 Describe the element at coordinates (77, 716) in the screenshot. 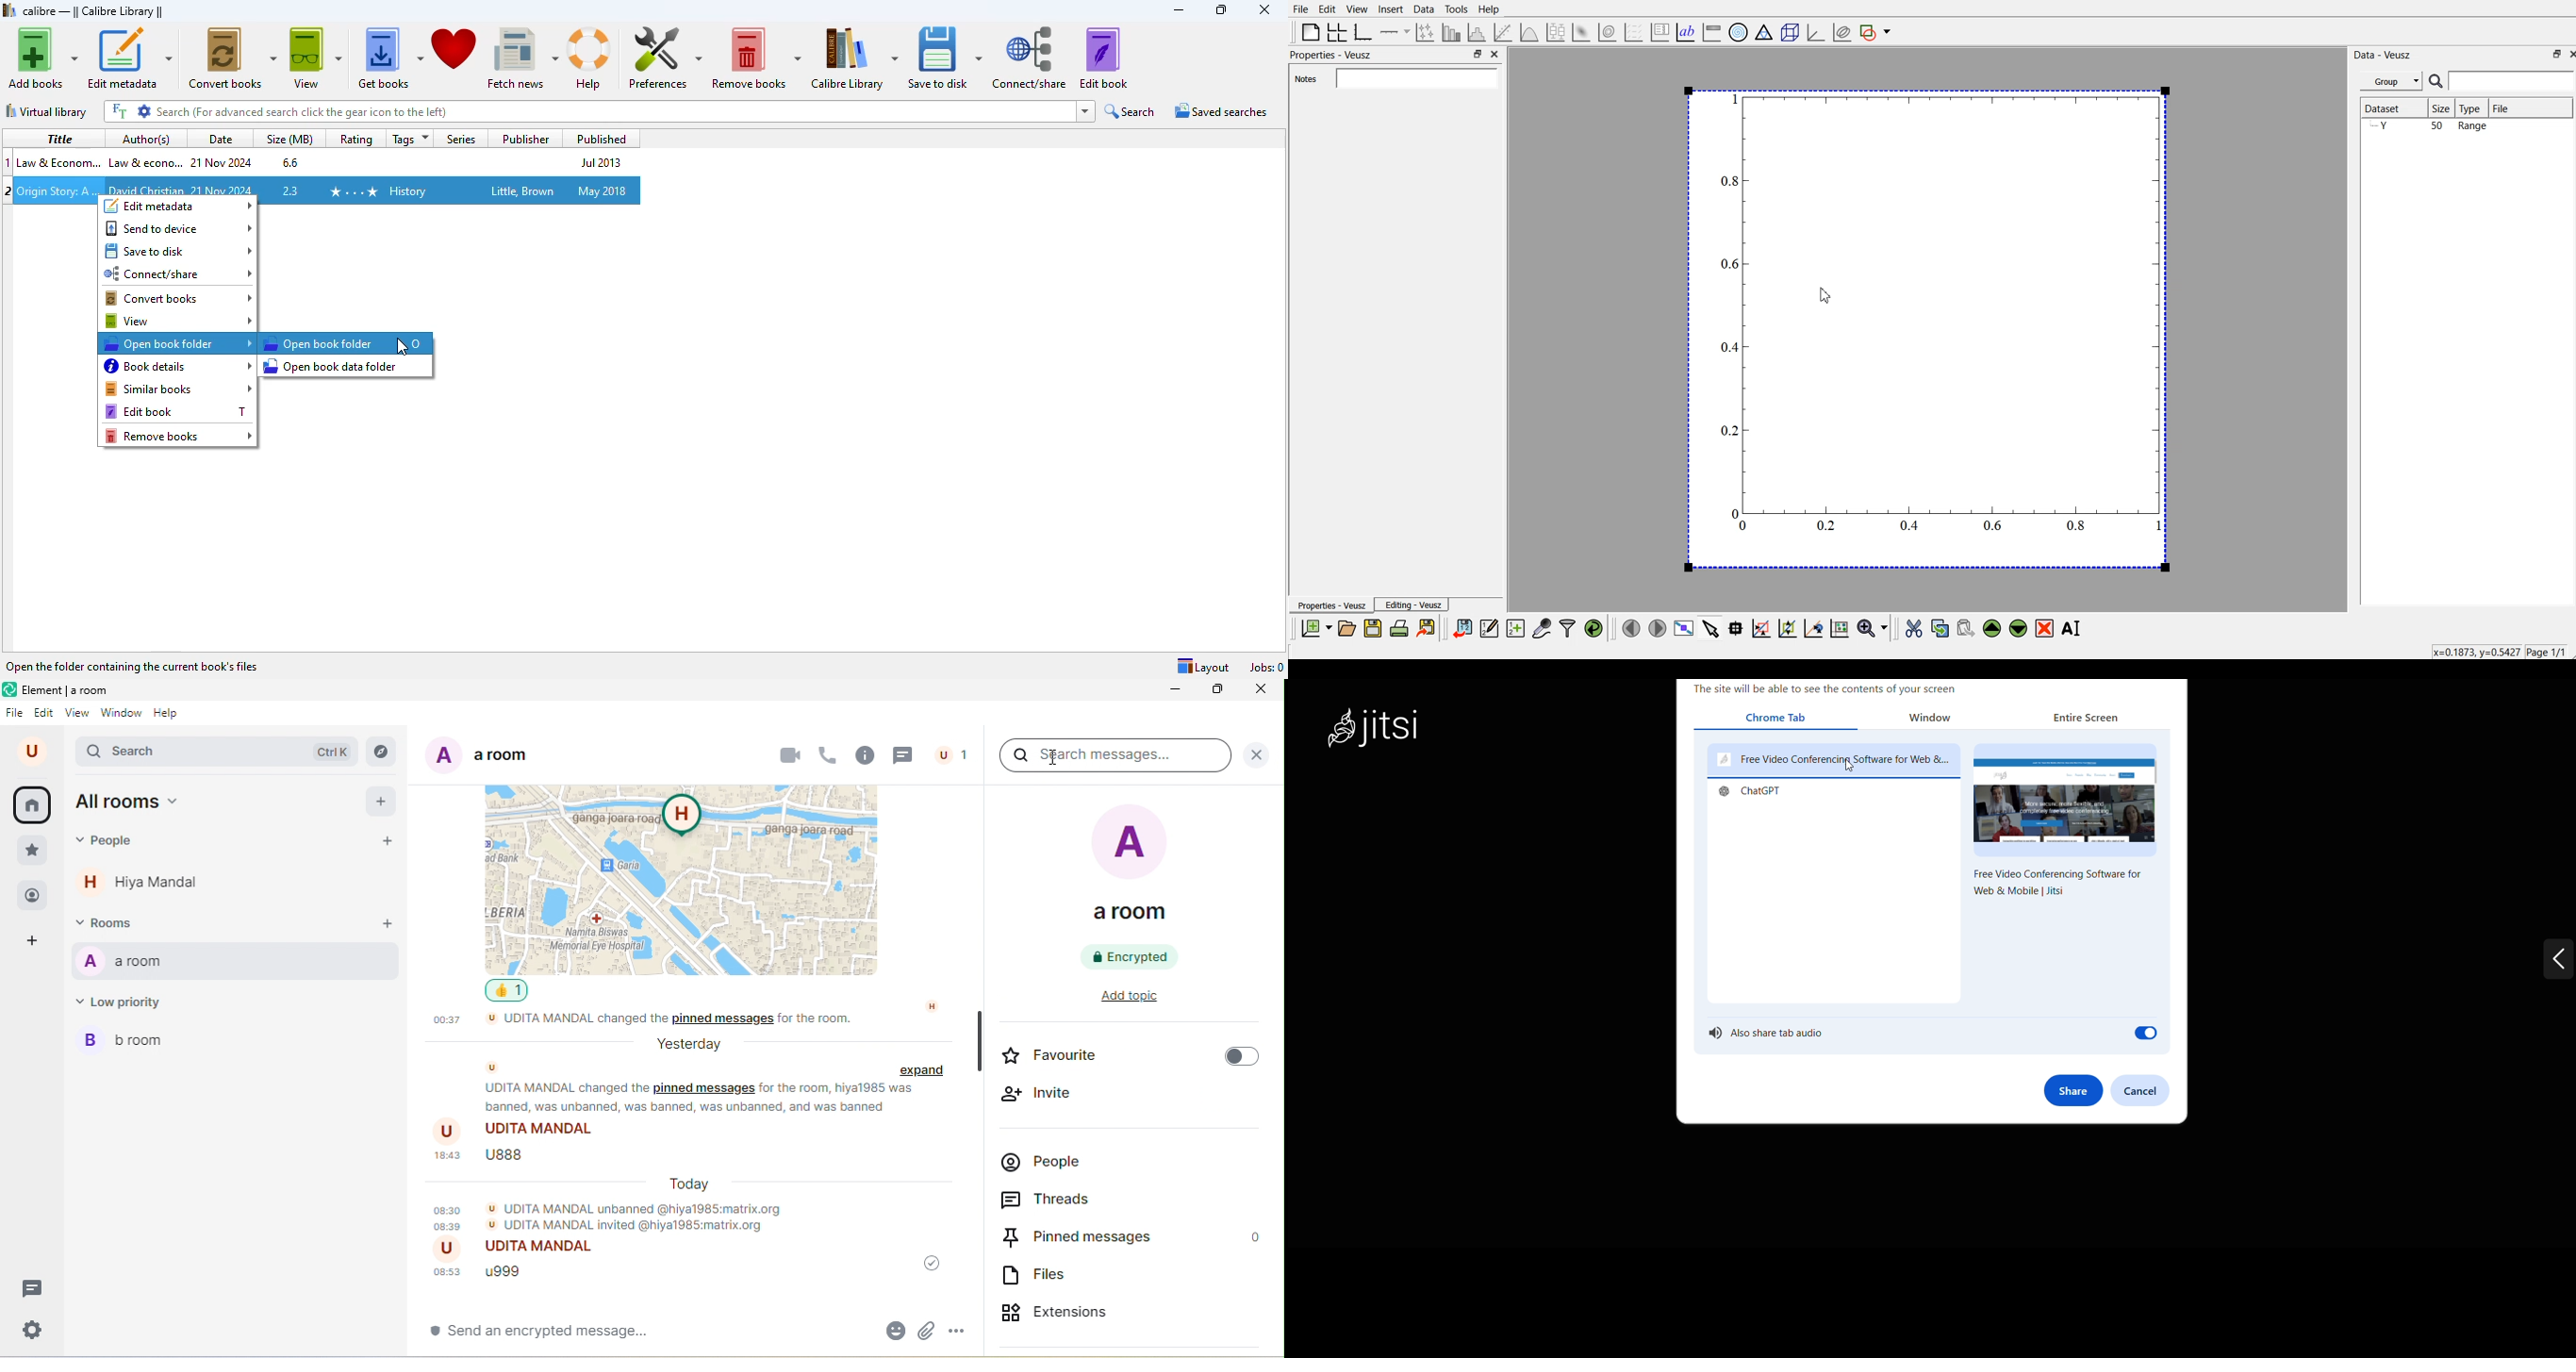

I see `view` at that location.